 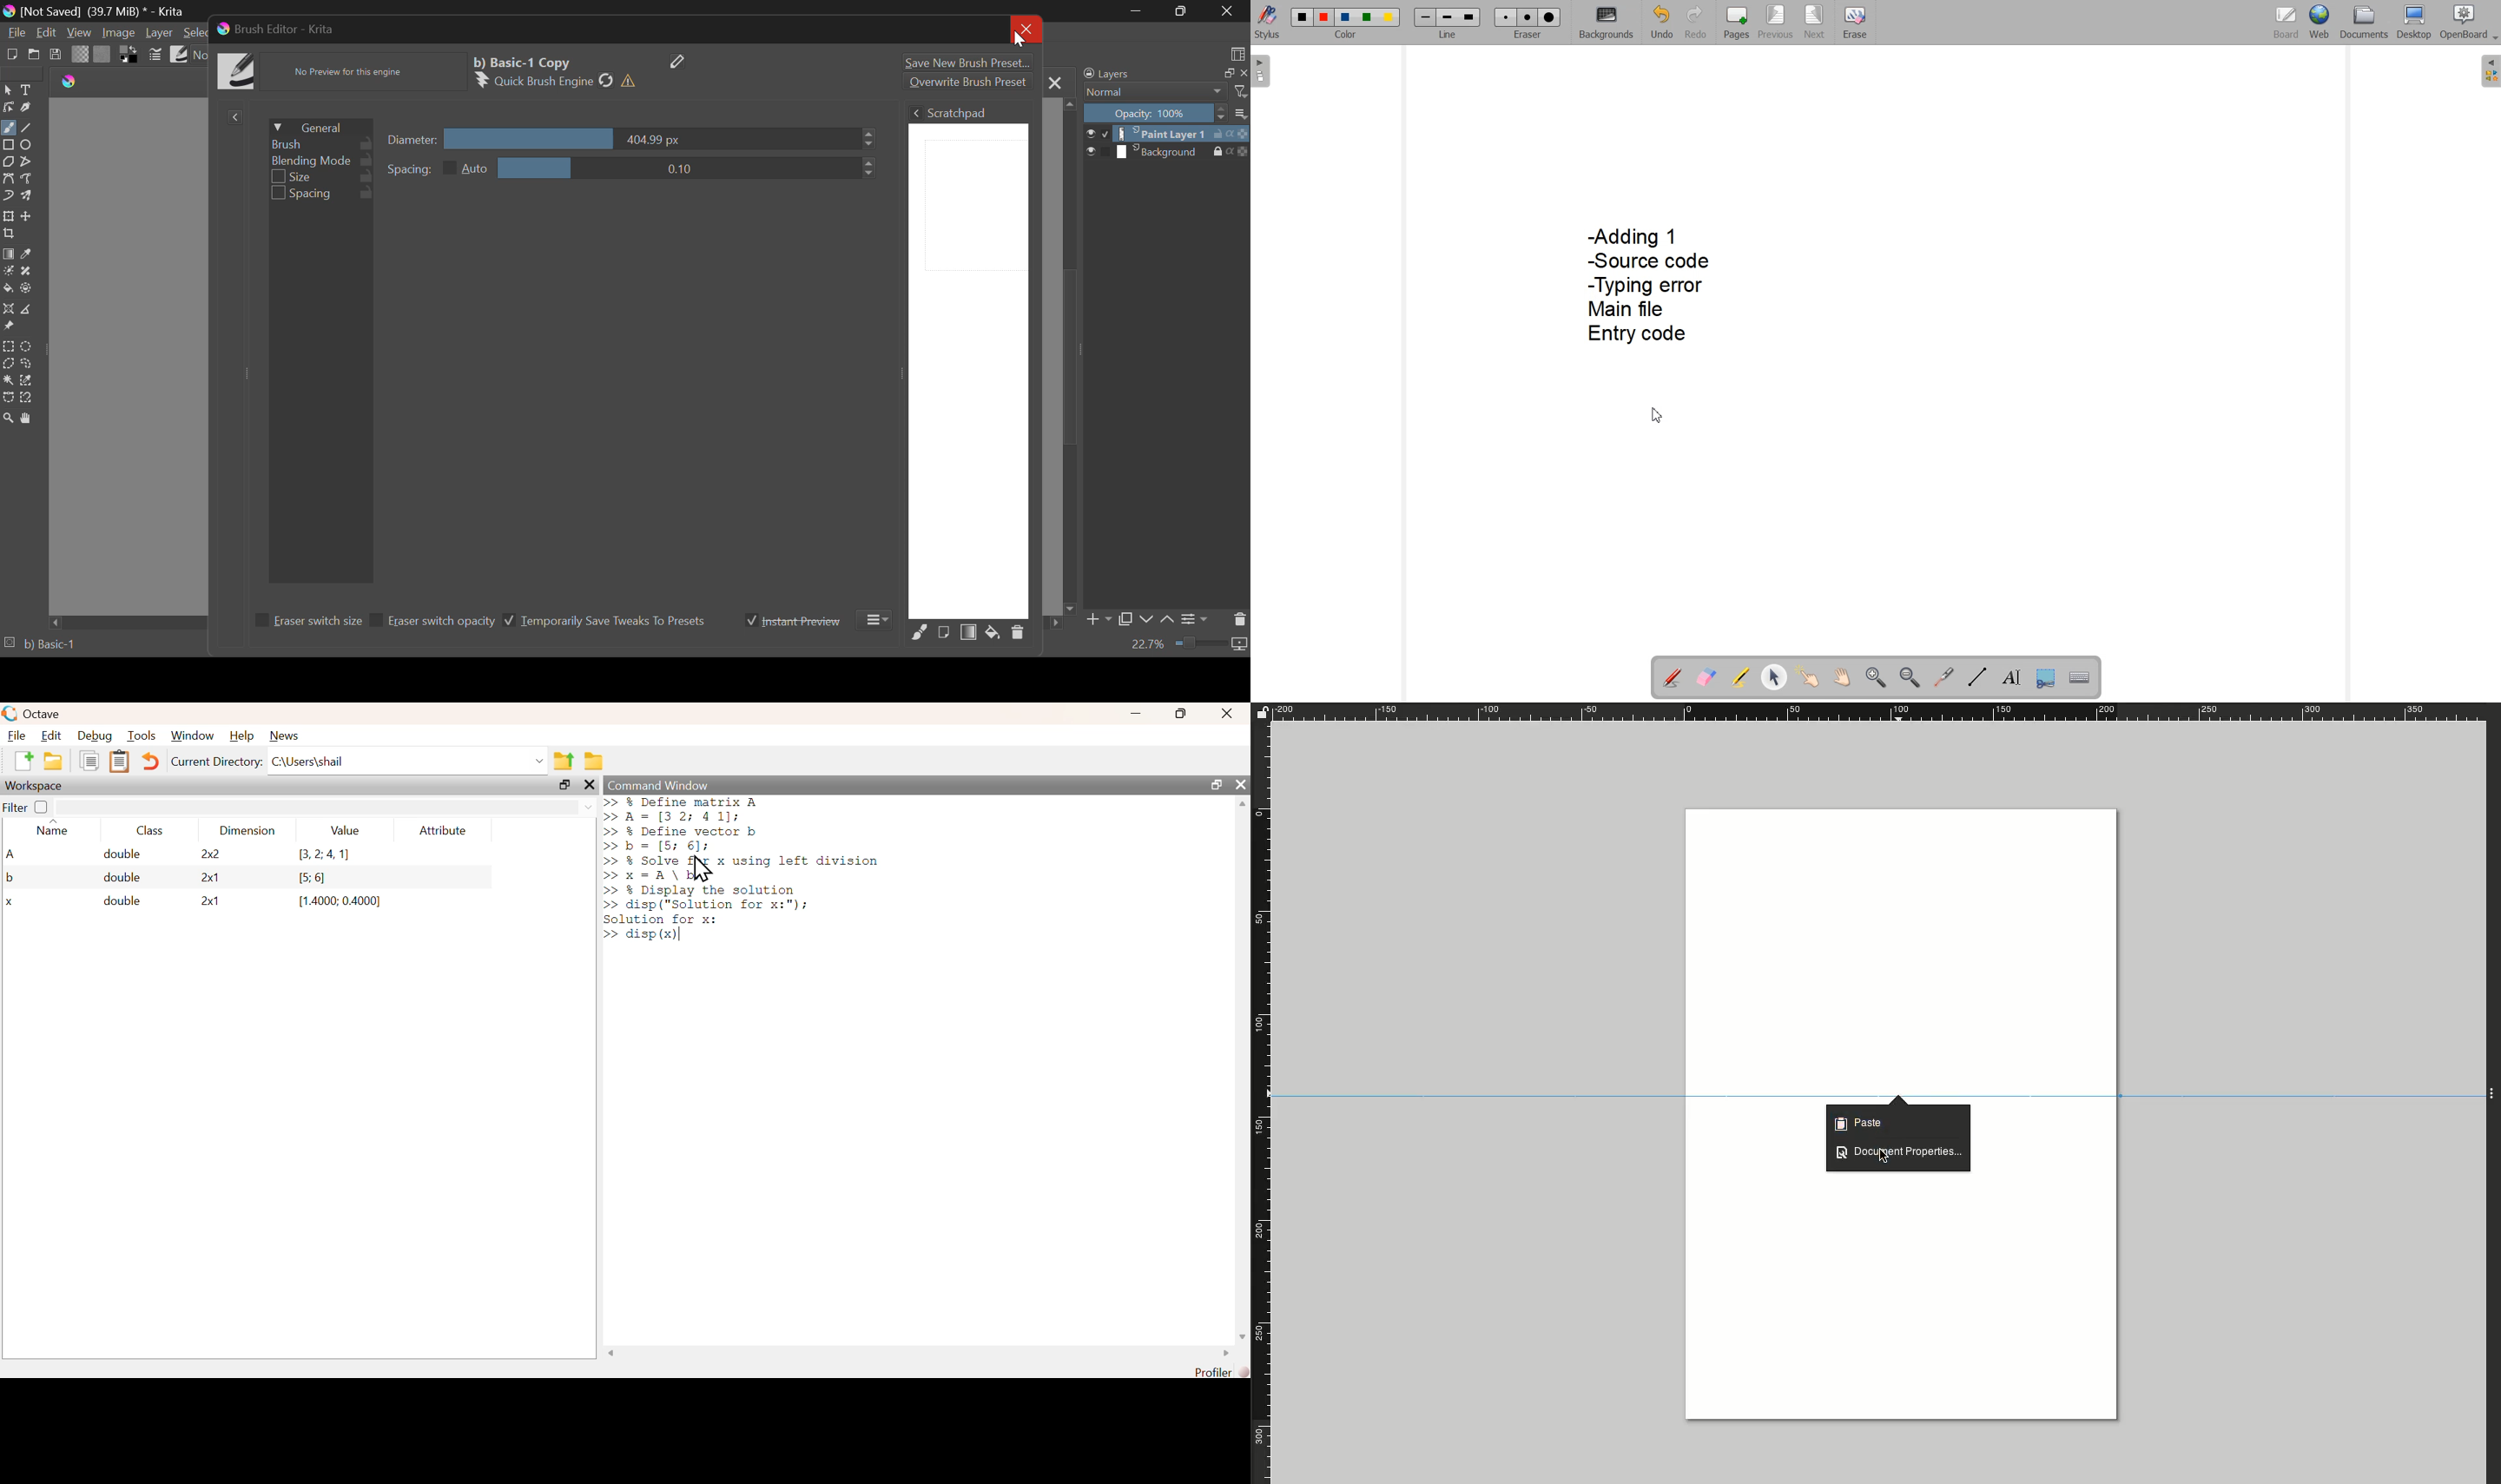 I want to click on (3,2,4,1), so click(x=318, y=856).